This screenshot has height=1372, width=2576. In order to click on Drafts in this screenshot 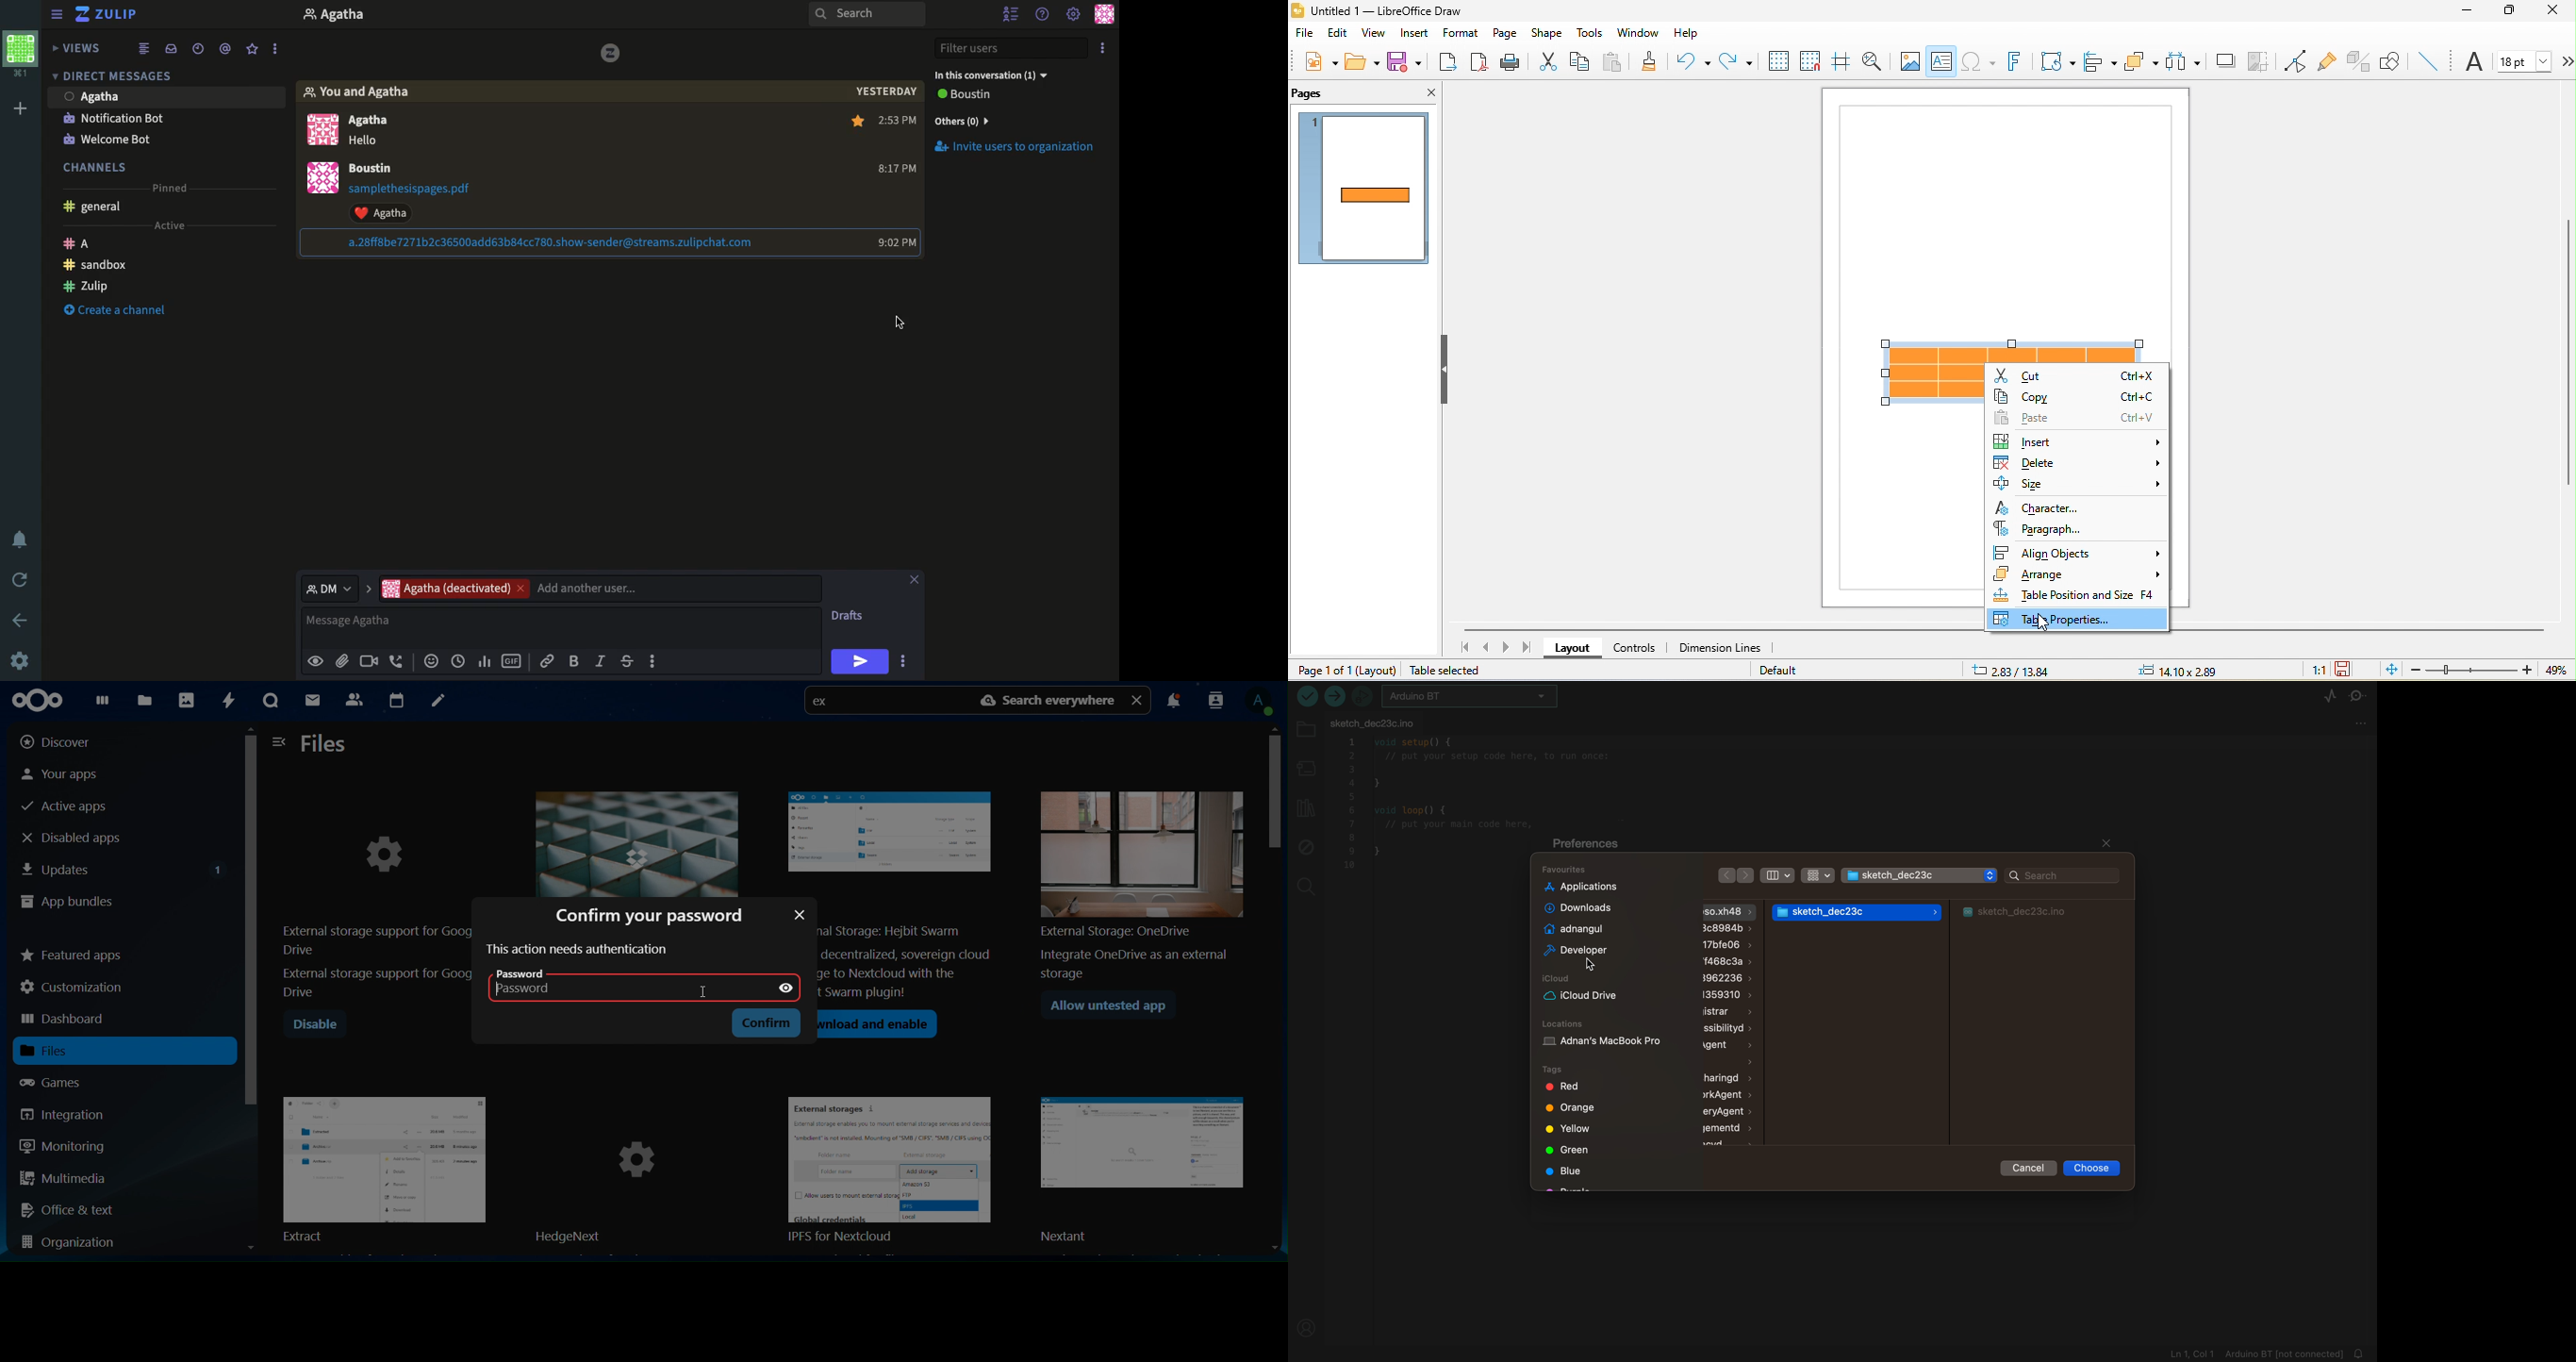, I will do `click(848, 616)`.